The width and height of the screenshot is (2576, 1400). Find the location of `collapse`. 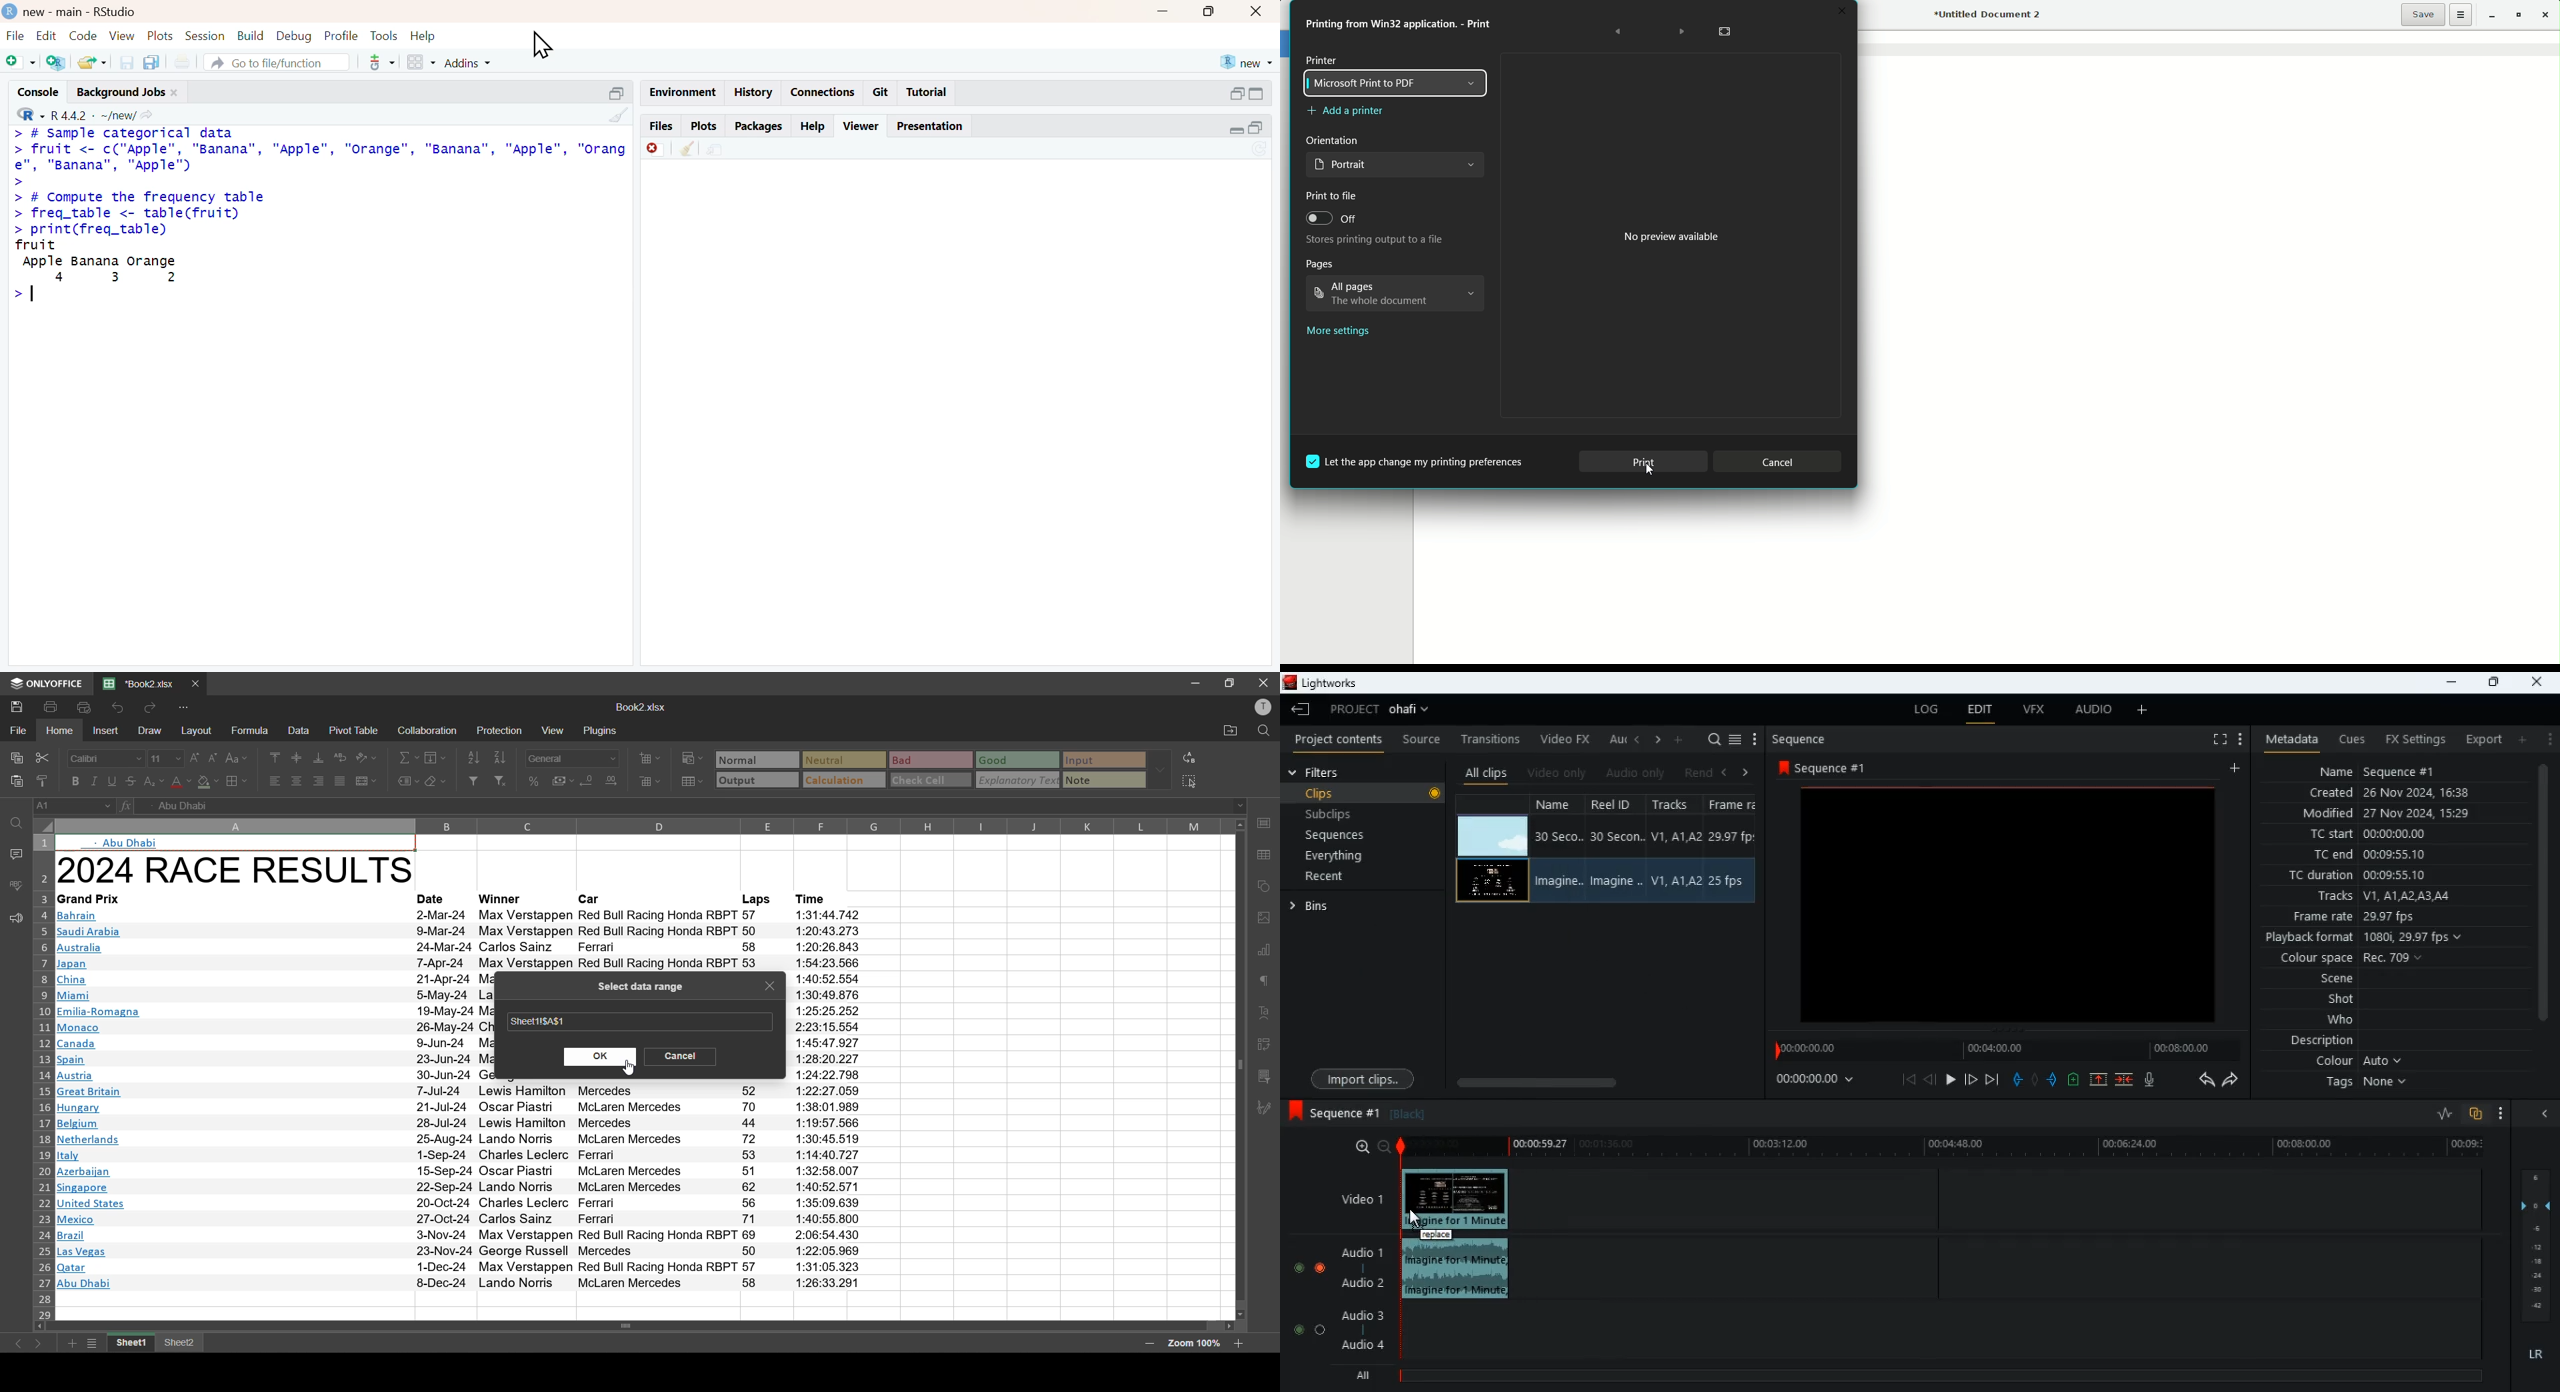

collapse is located at coordinates (1261, 128).